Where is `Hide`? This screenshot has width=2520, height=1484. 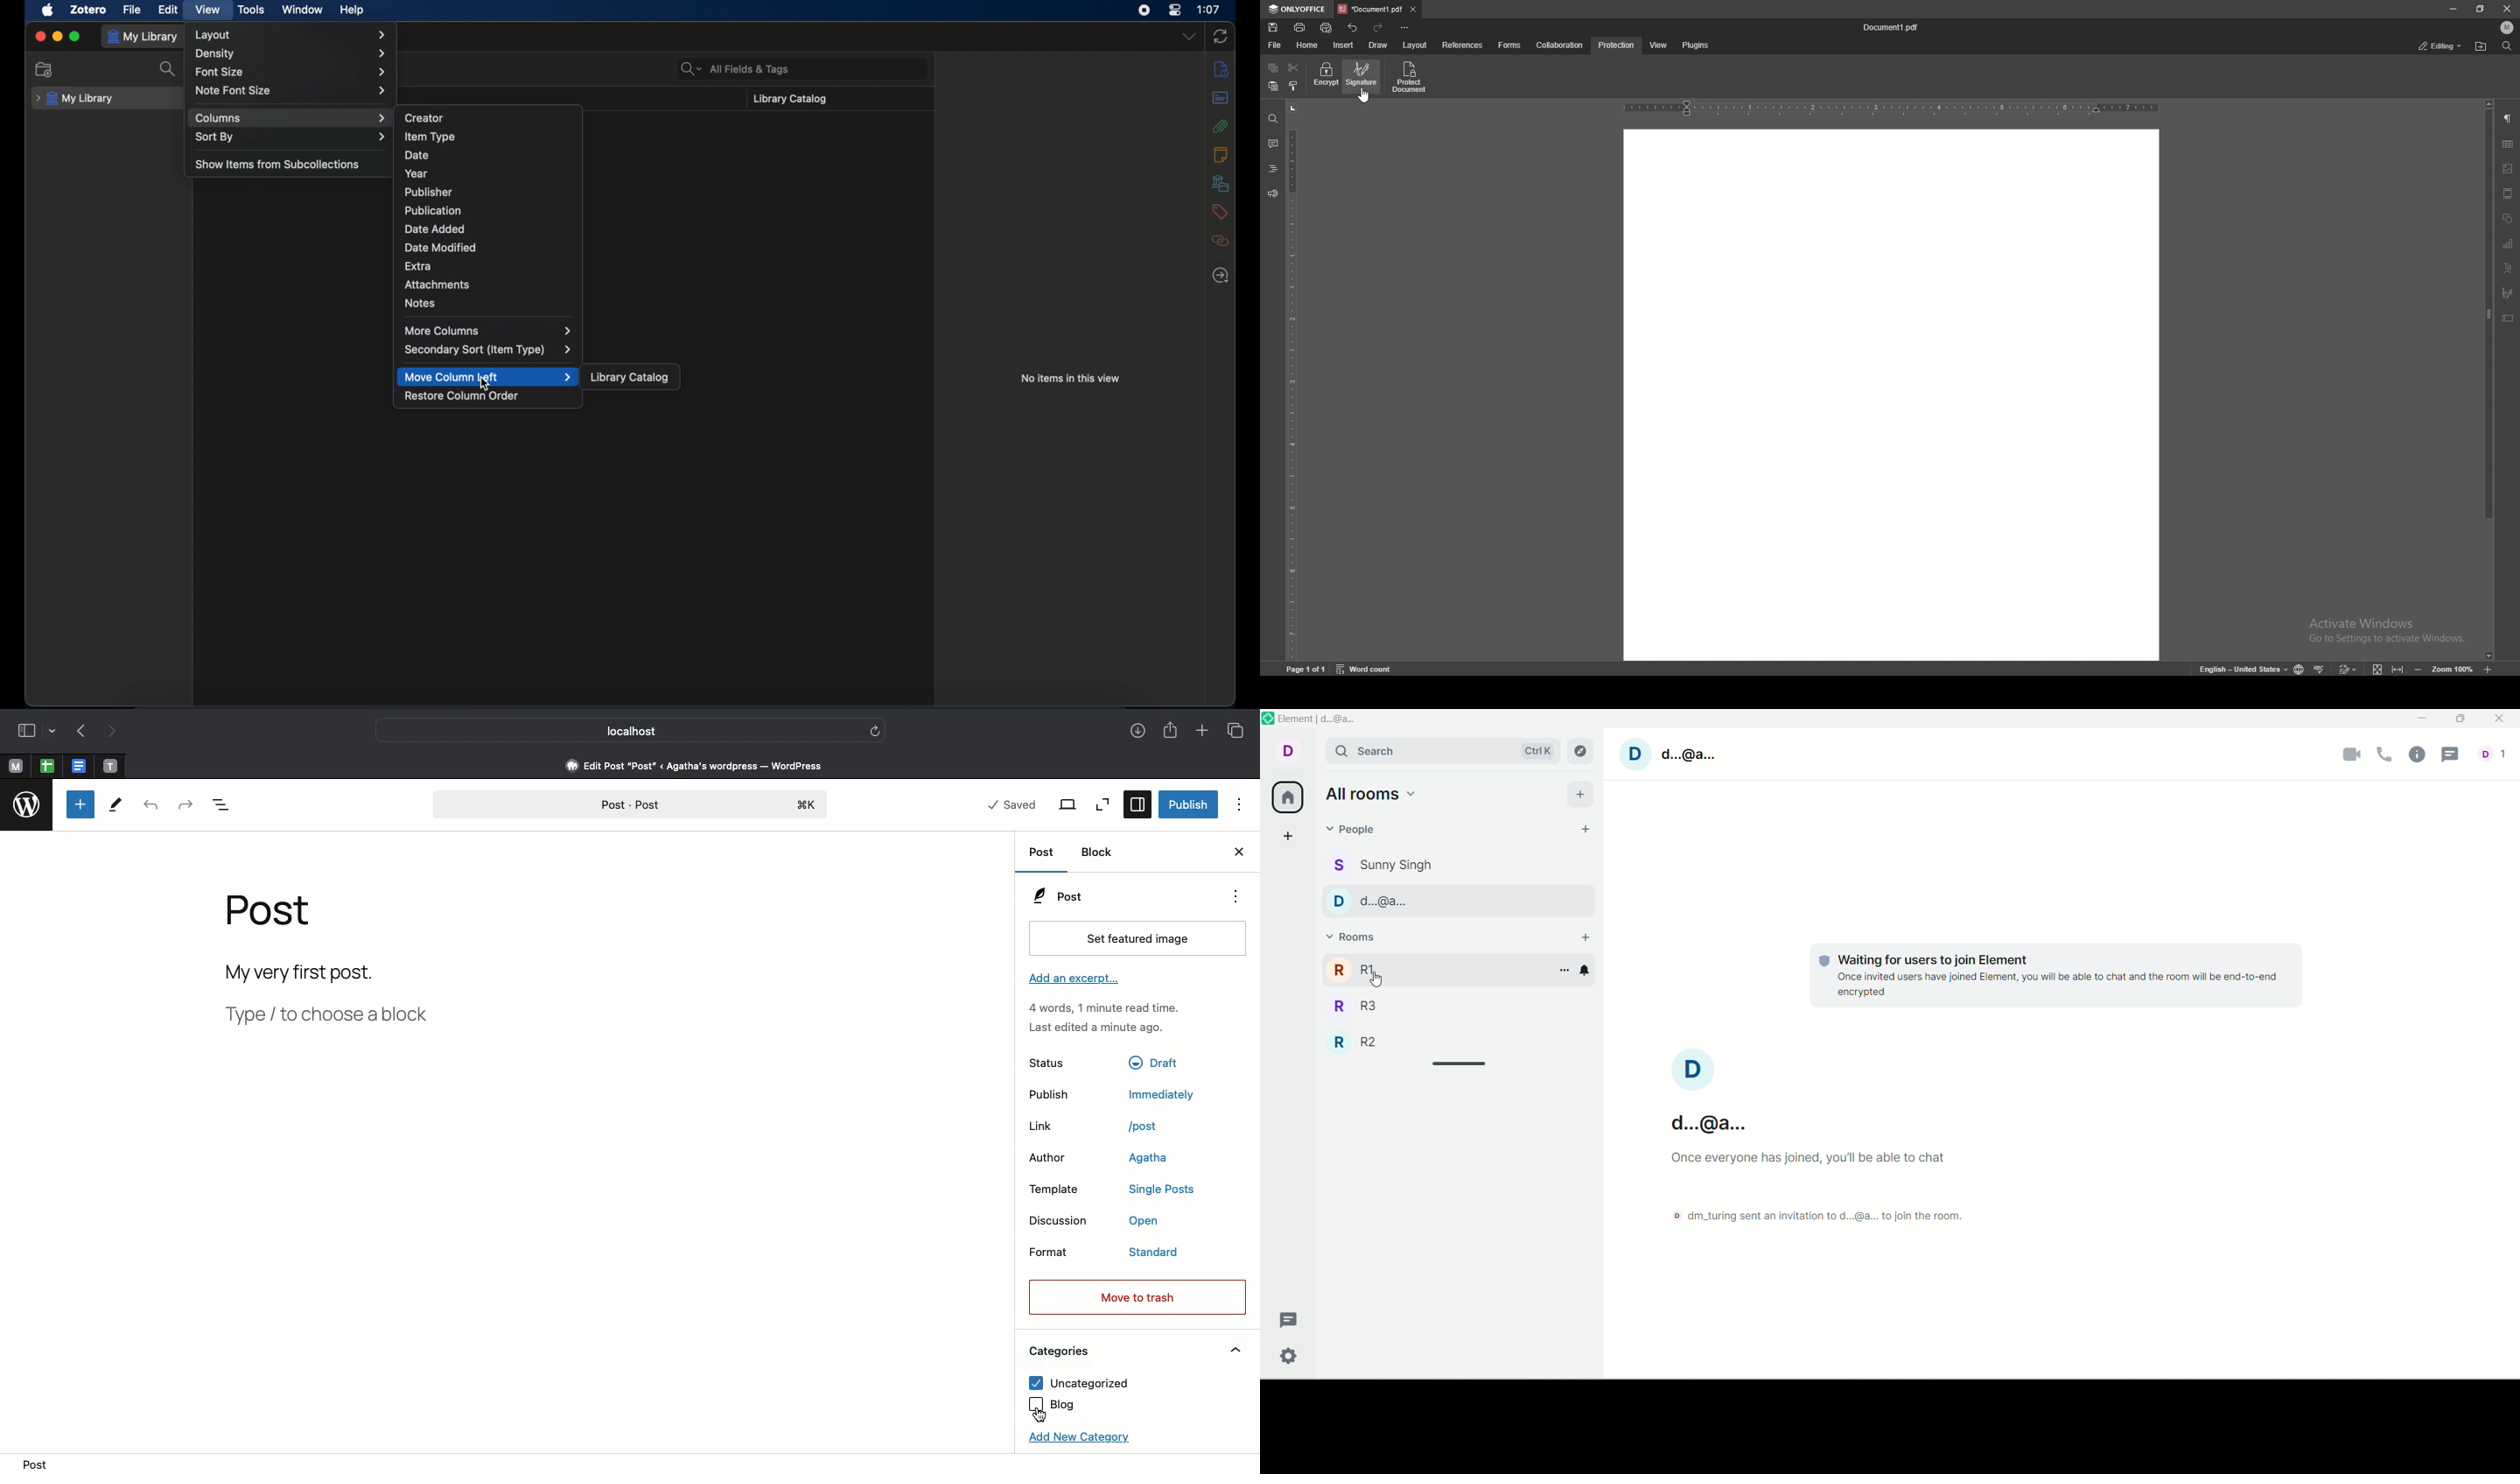 Hide is located at coordinates (1236, 1350).